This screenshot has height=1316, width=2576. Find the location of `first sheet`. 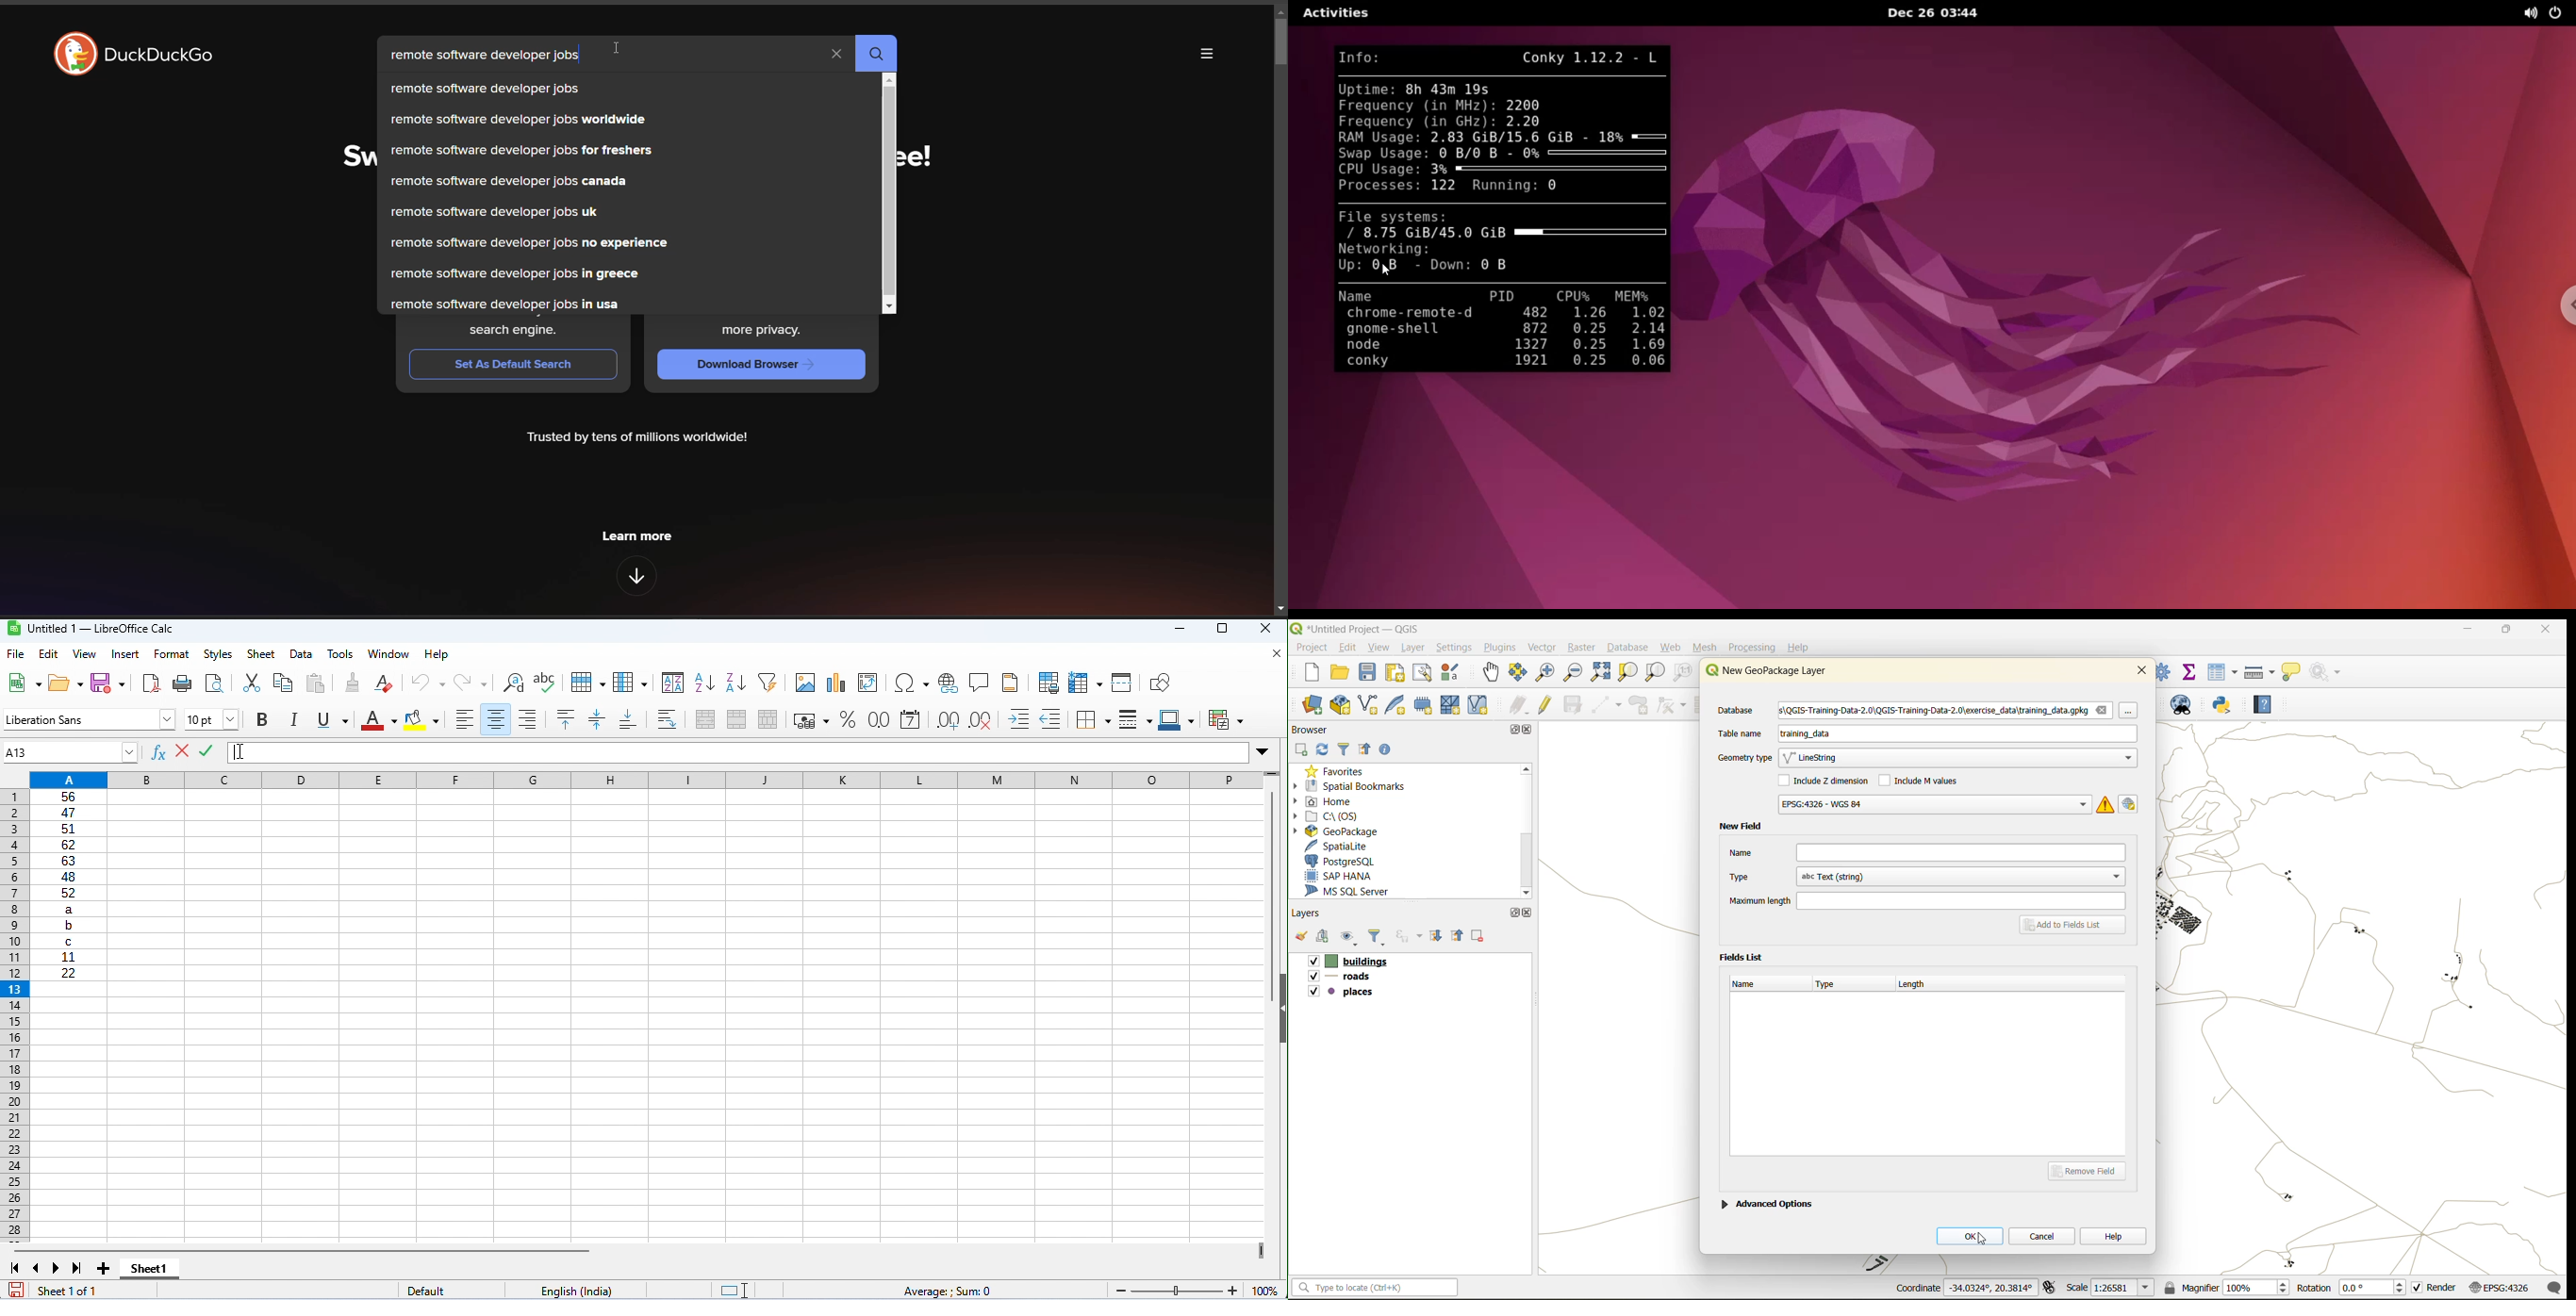

first sheet is located at coordinates (15, 1268).